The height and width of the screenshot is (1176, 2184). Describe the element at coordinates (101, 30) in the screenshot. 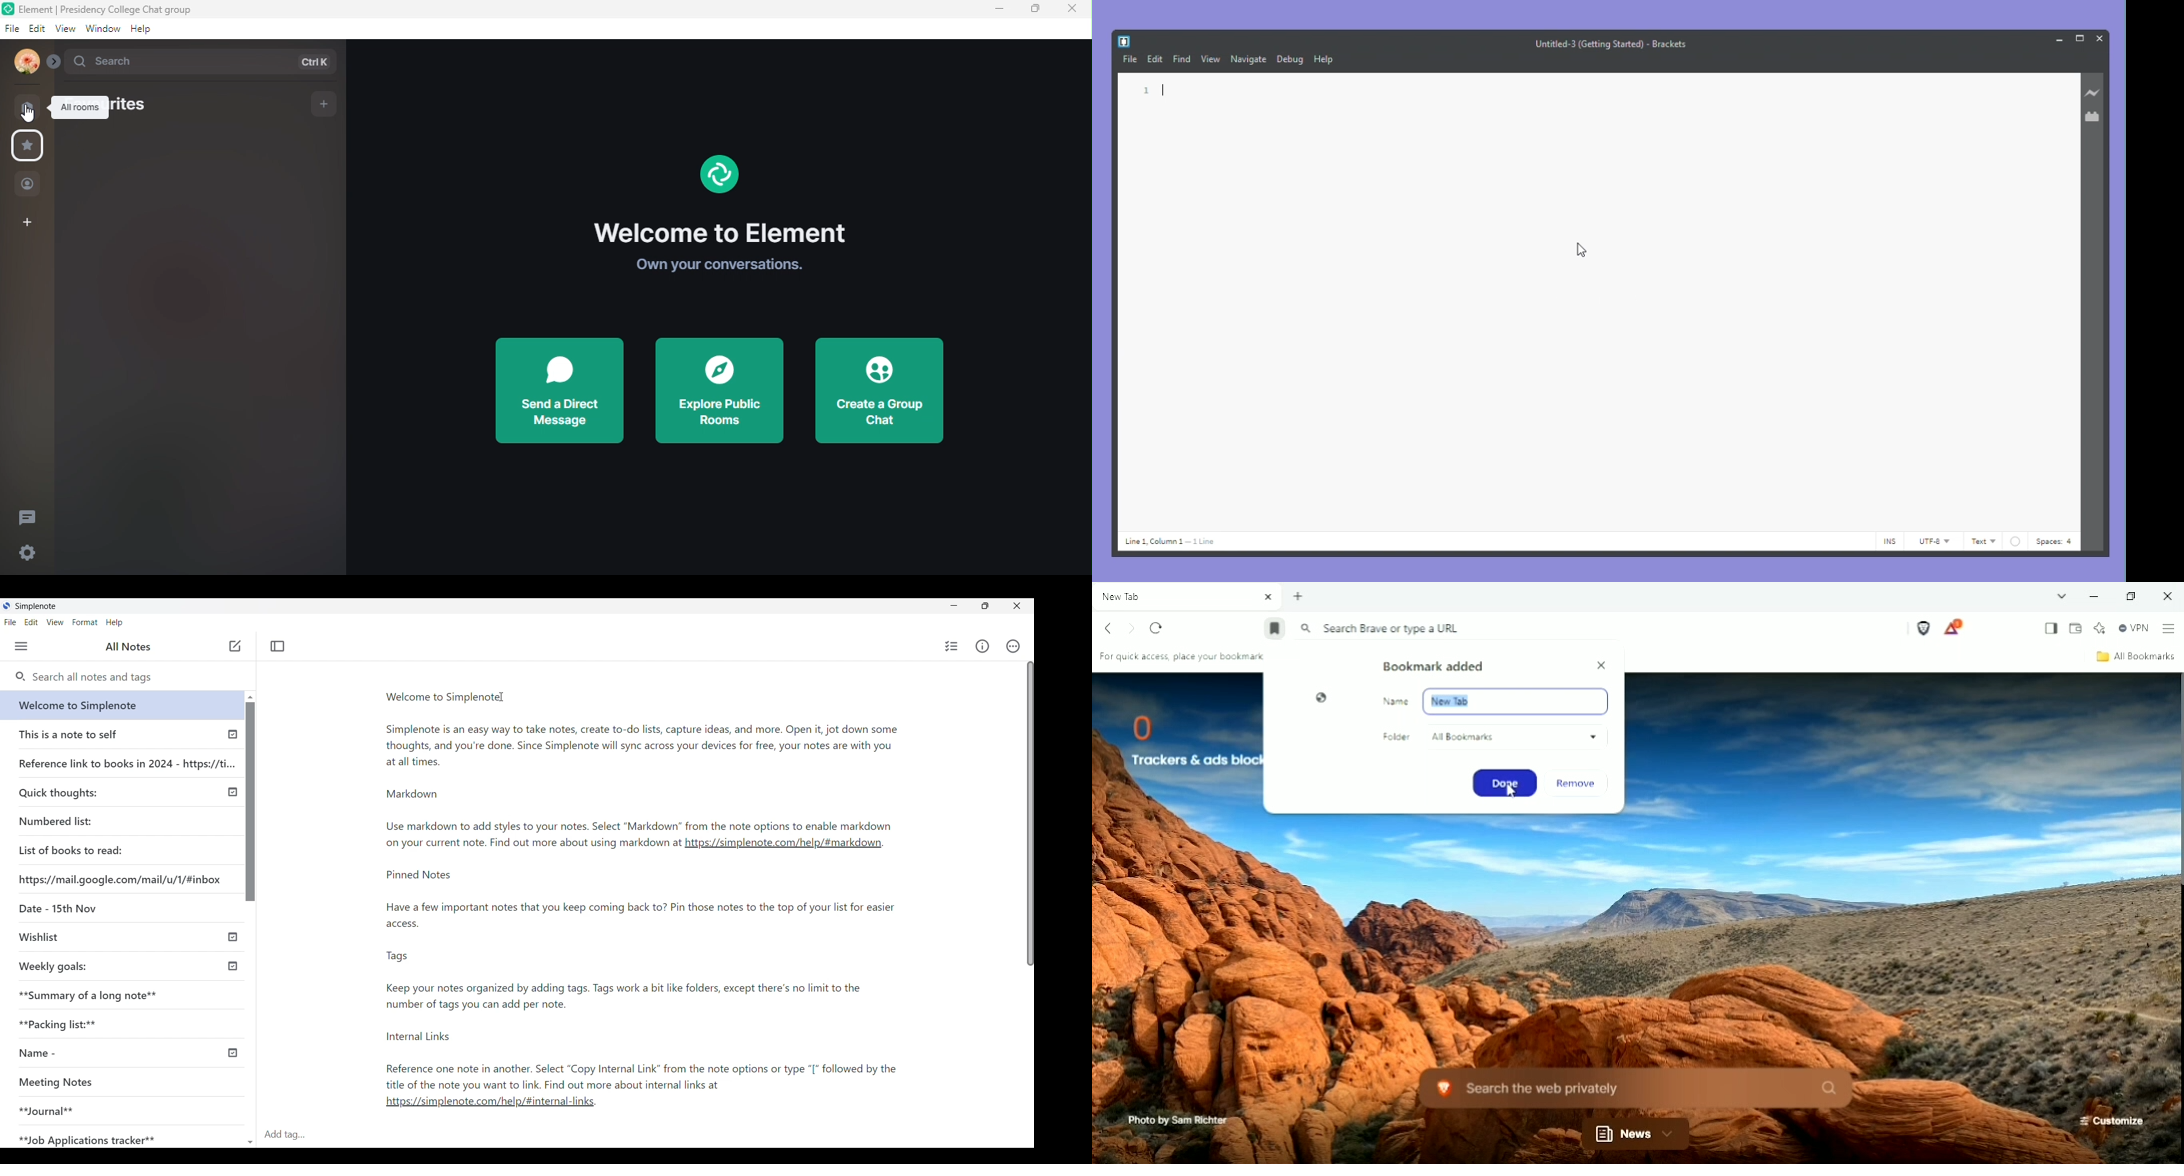

I see `window` at that location.